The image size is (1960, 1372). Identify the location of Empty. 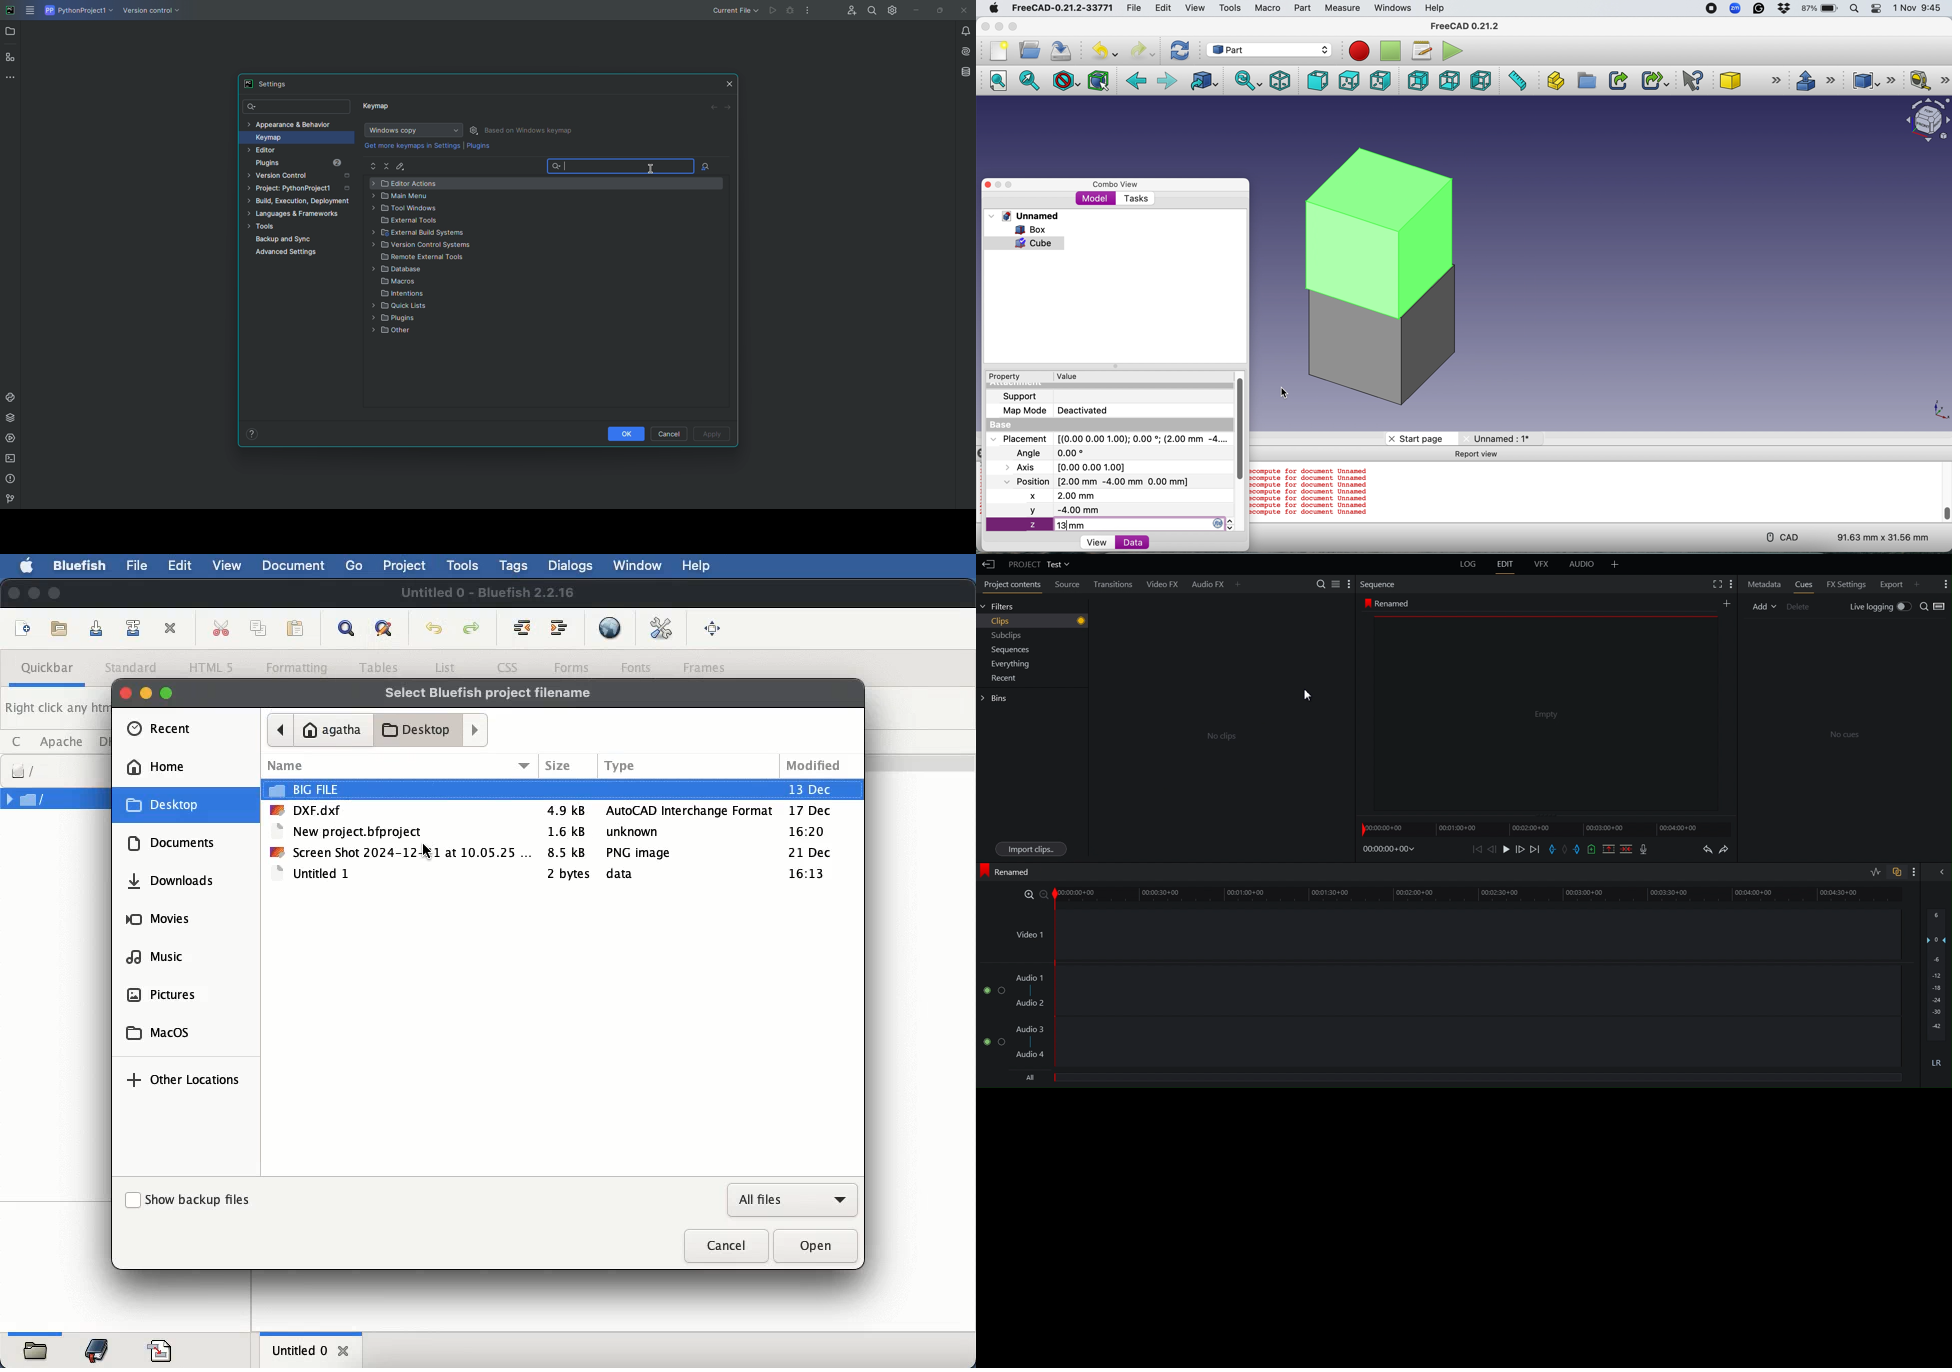
(1544, 714).